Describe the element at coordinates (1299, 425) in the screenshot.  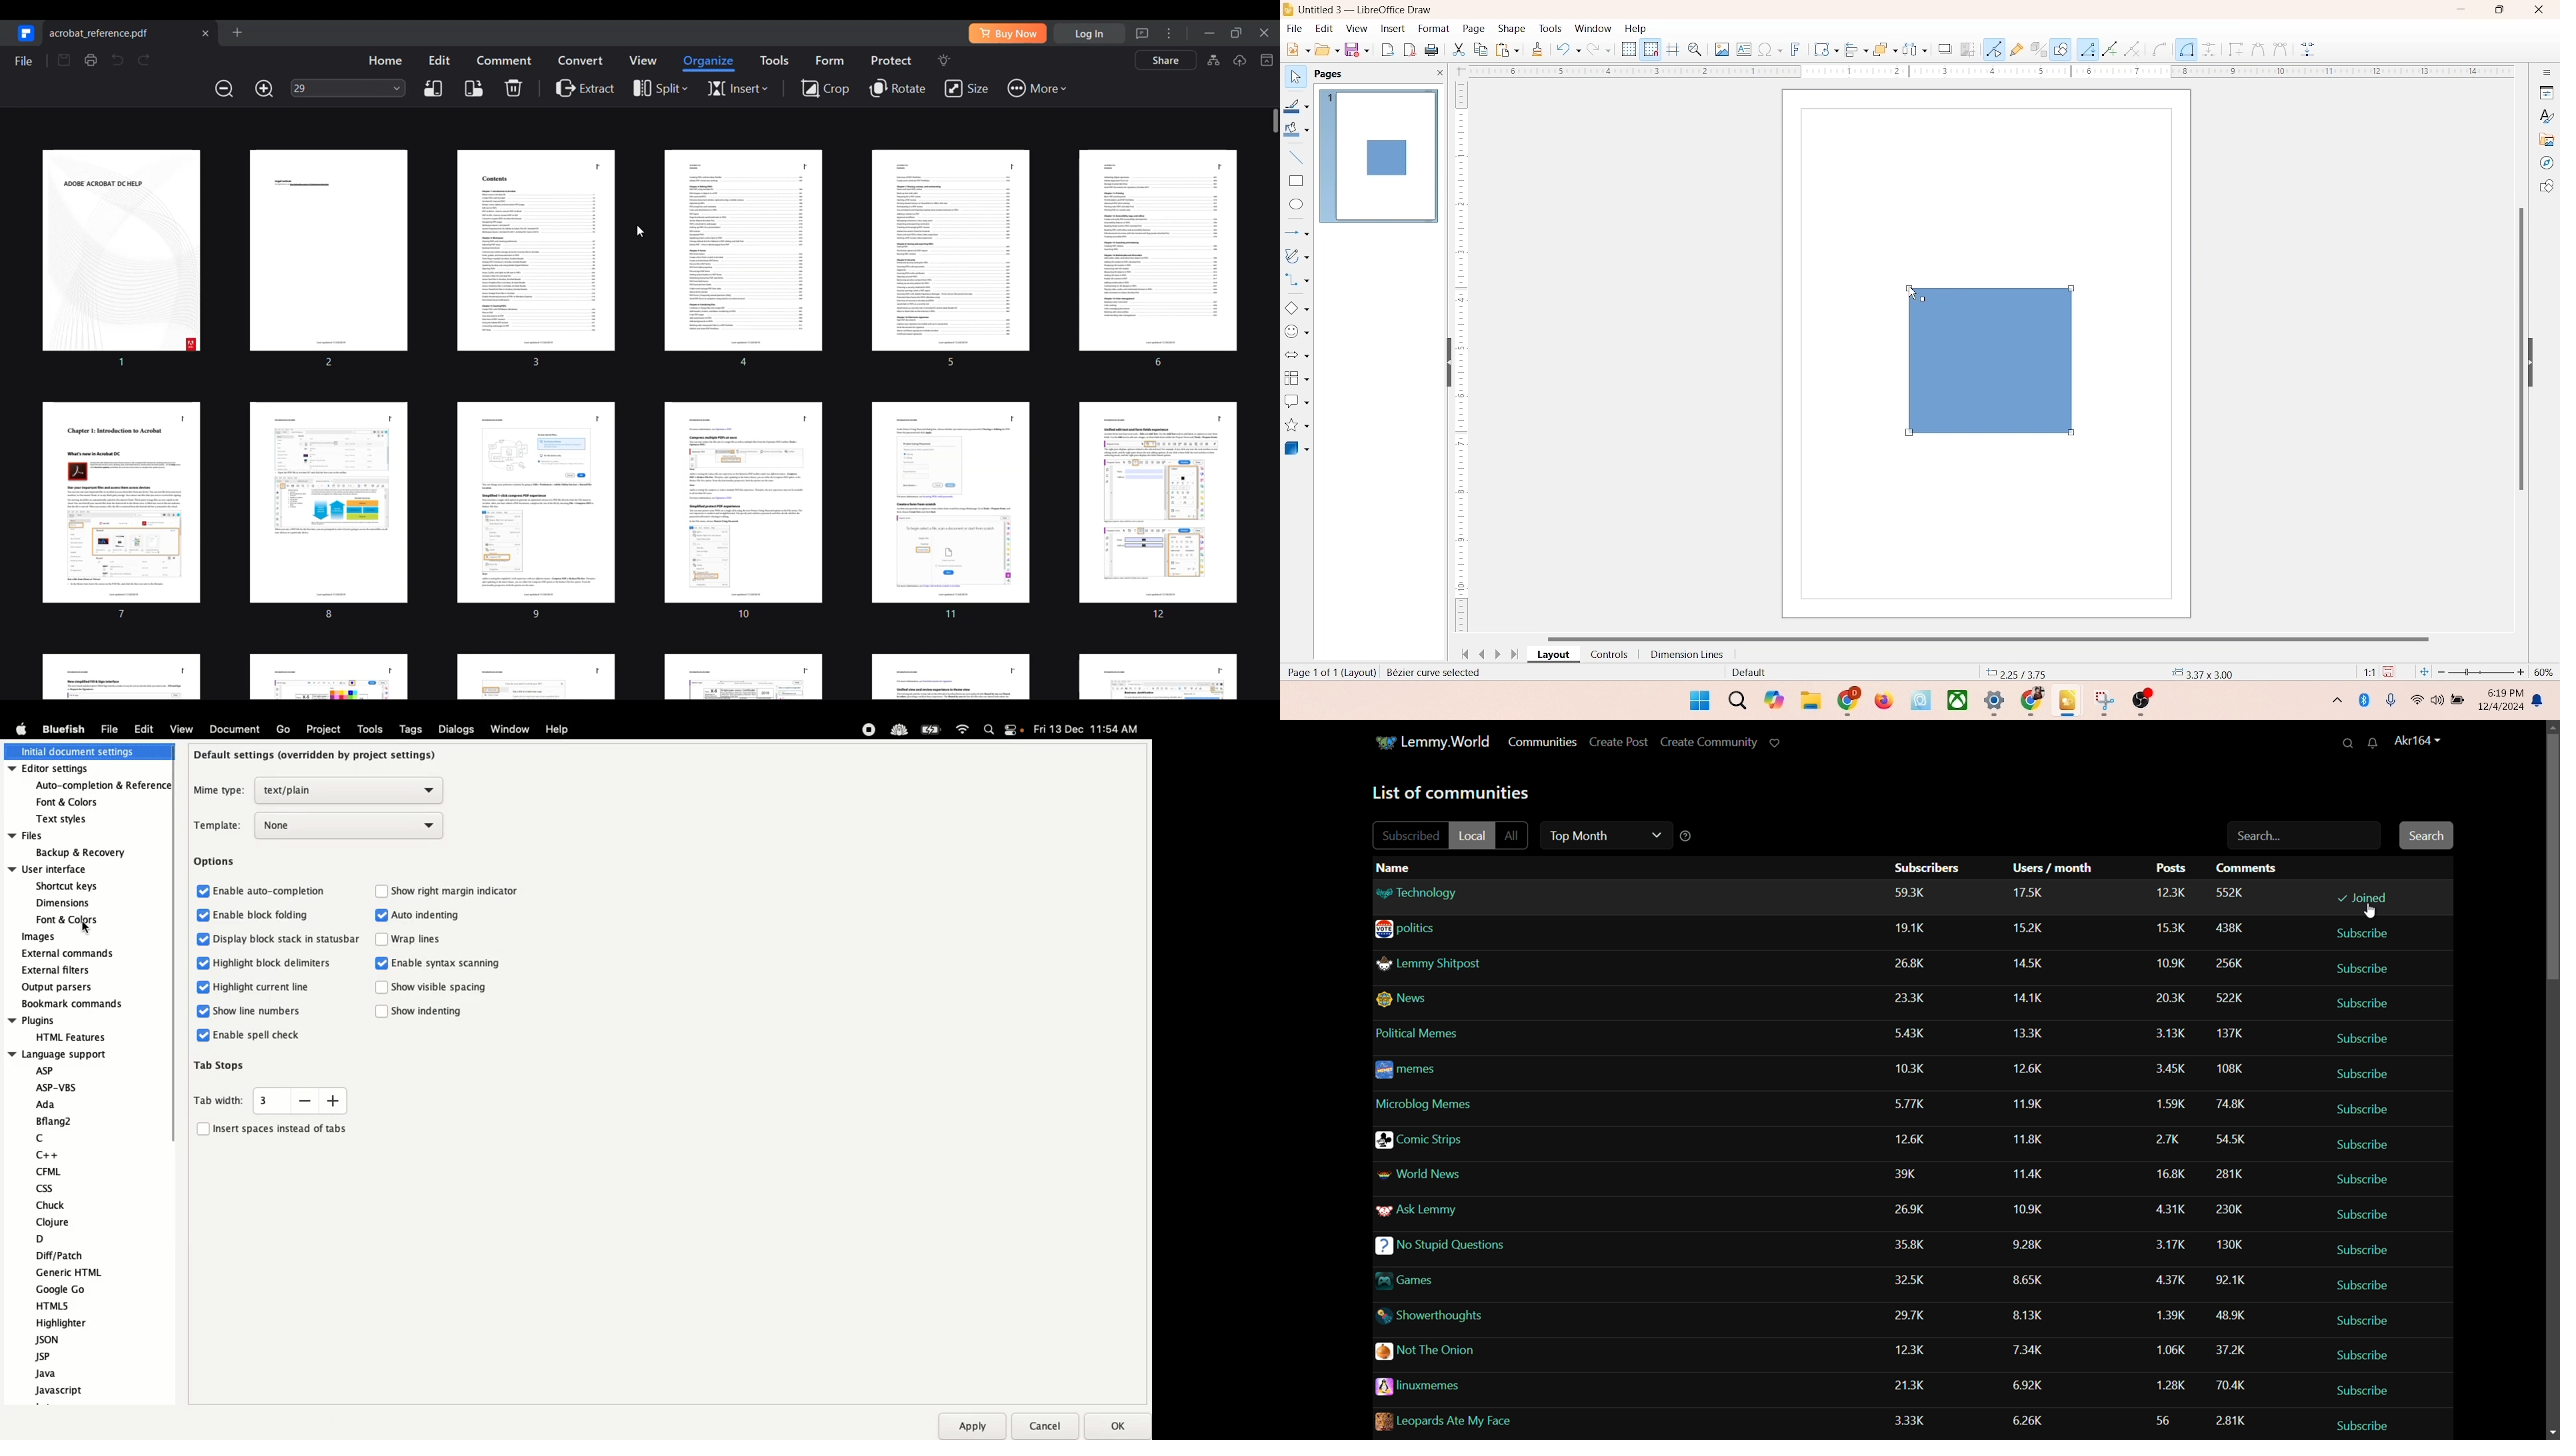
I see `star and banners` at that location.